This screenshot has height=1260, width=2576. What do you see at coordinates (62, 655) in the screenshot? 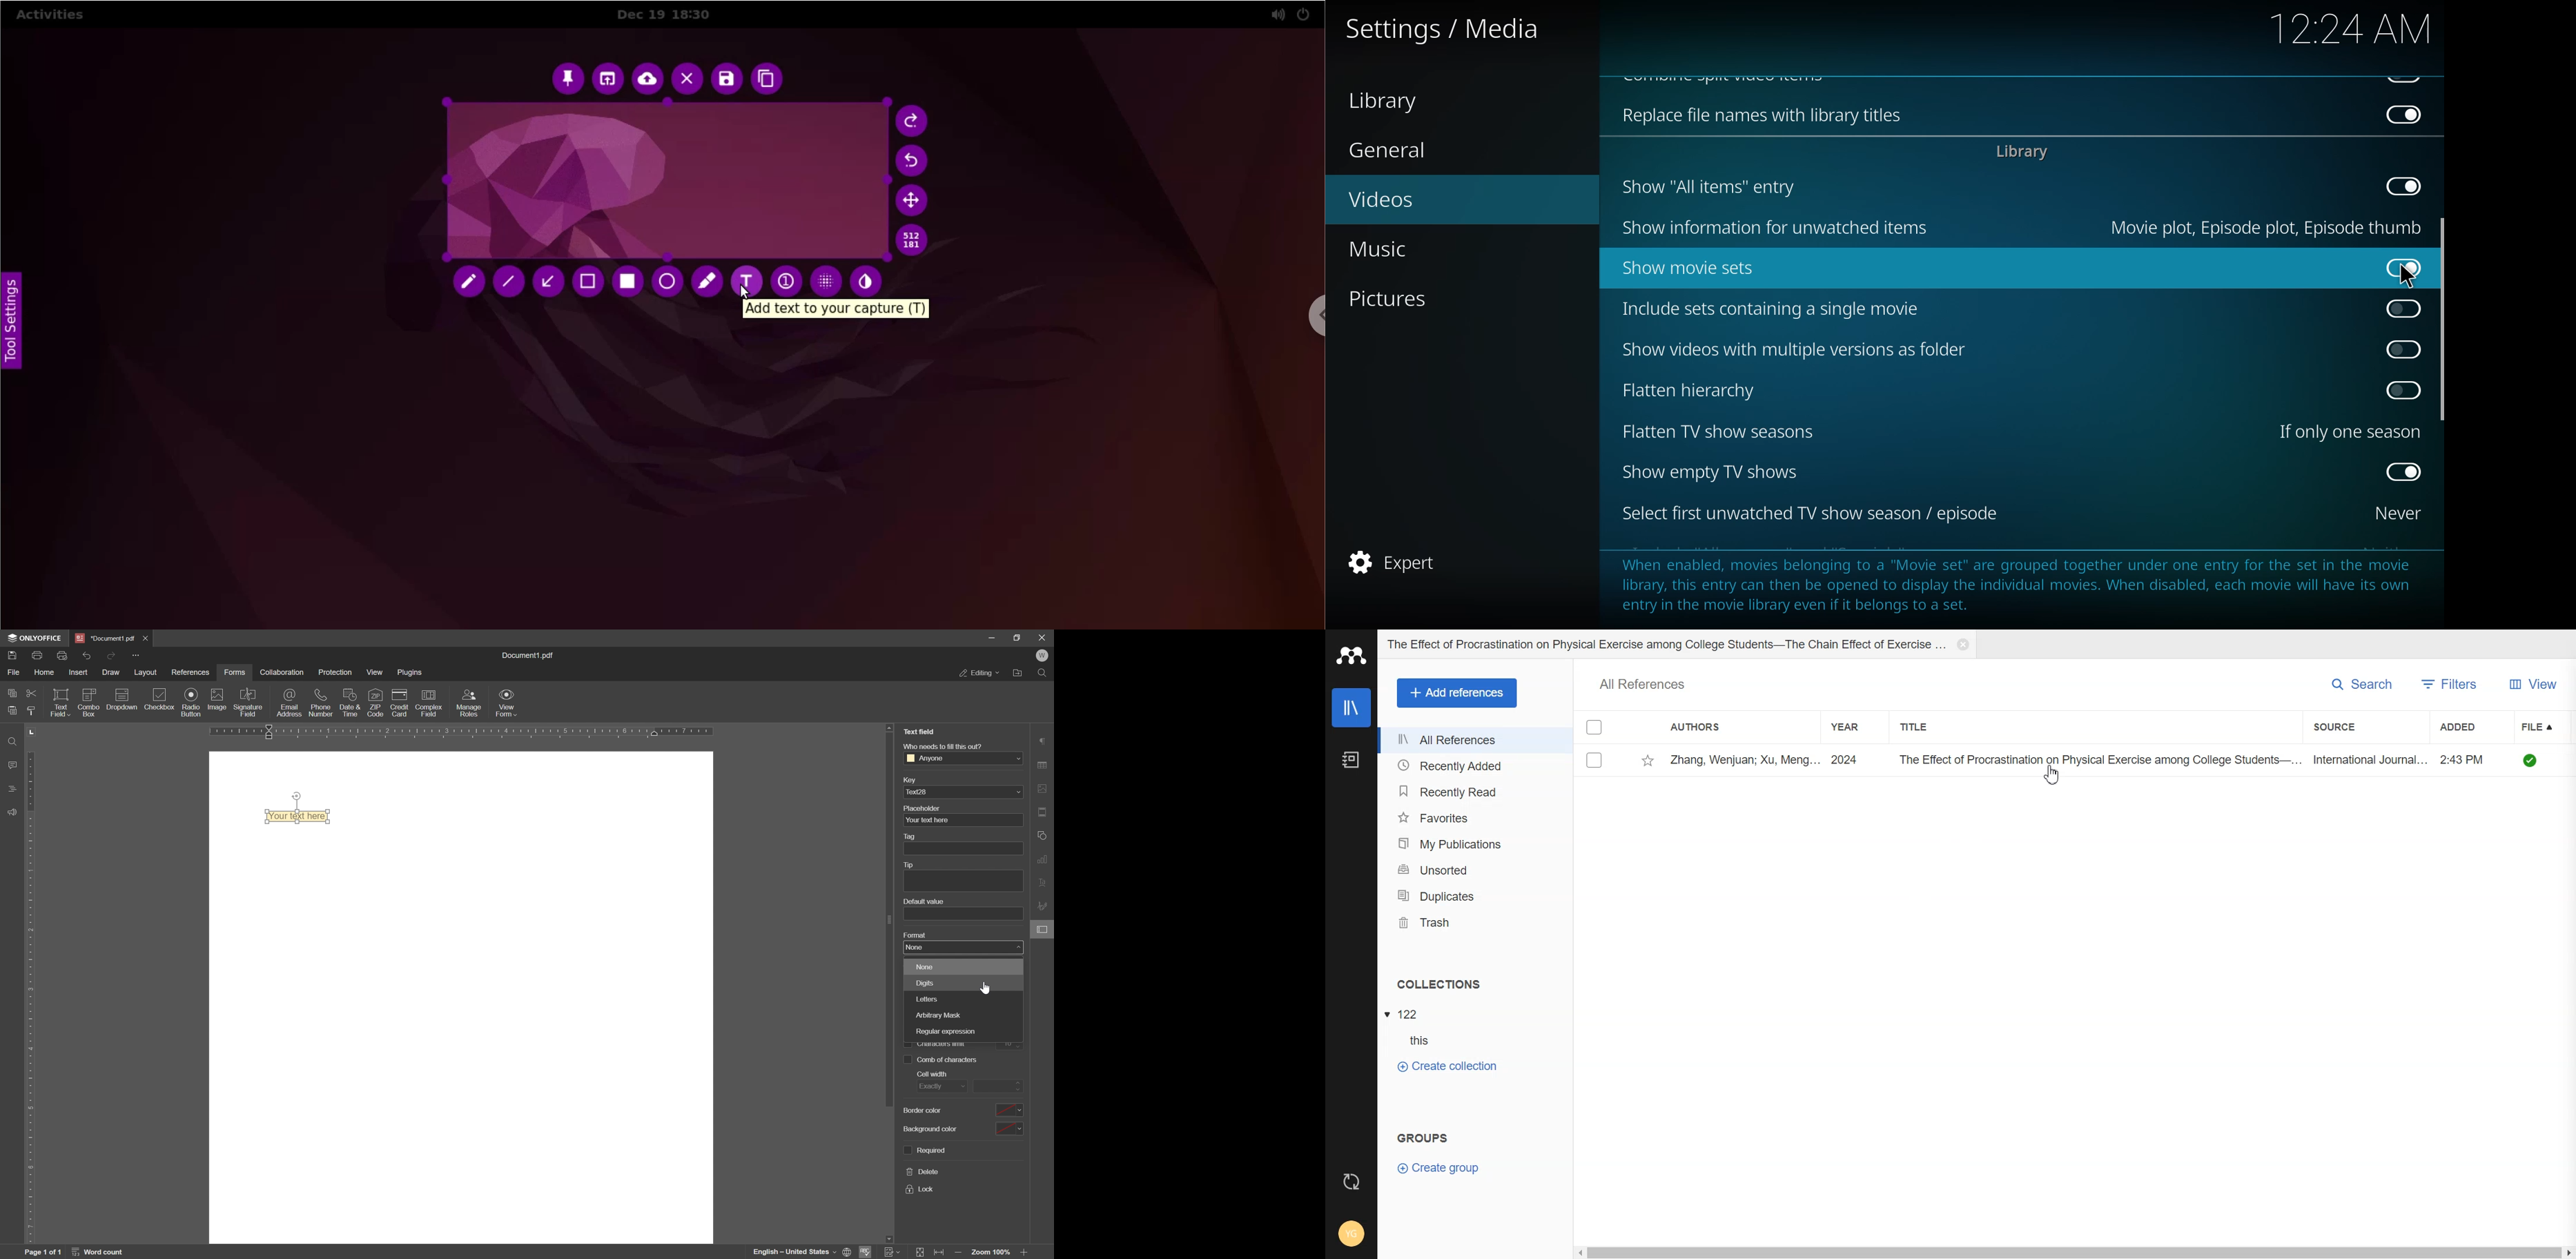
I see `quick print` at bounding box center [62, 655].